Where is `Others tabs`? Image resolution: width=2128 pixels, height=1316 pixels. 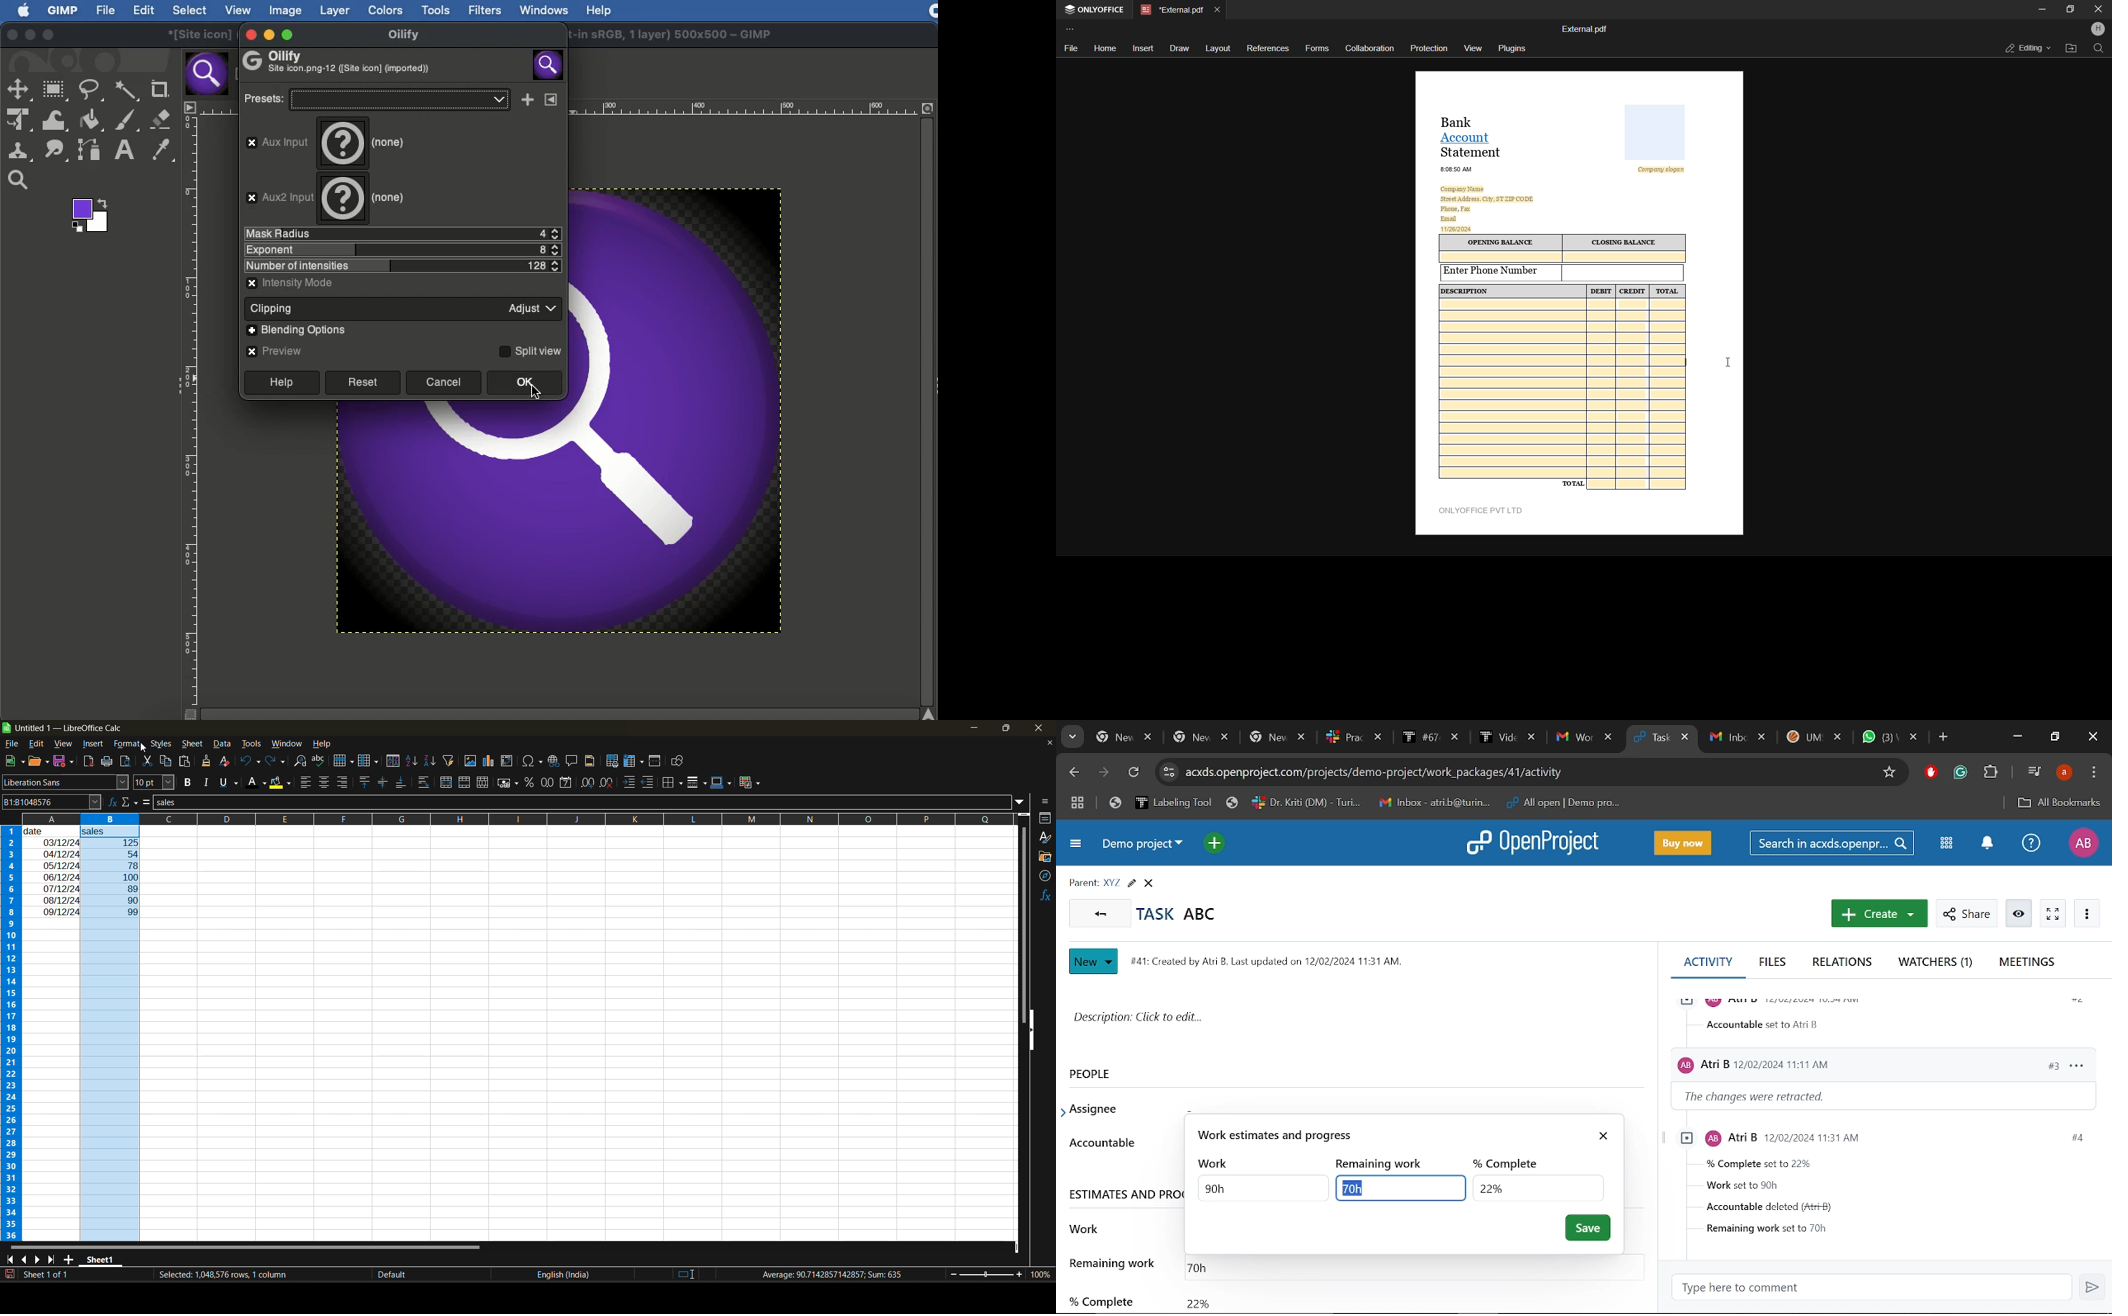 Others tabs is located at coordinates (1355, 737).